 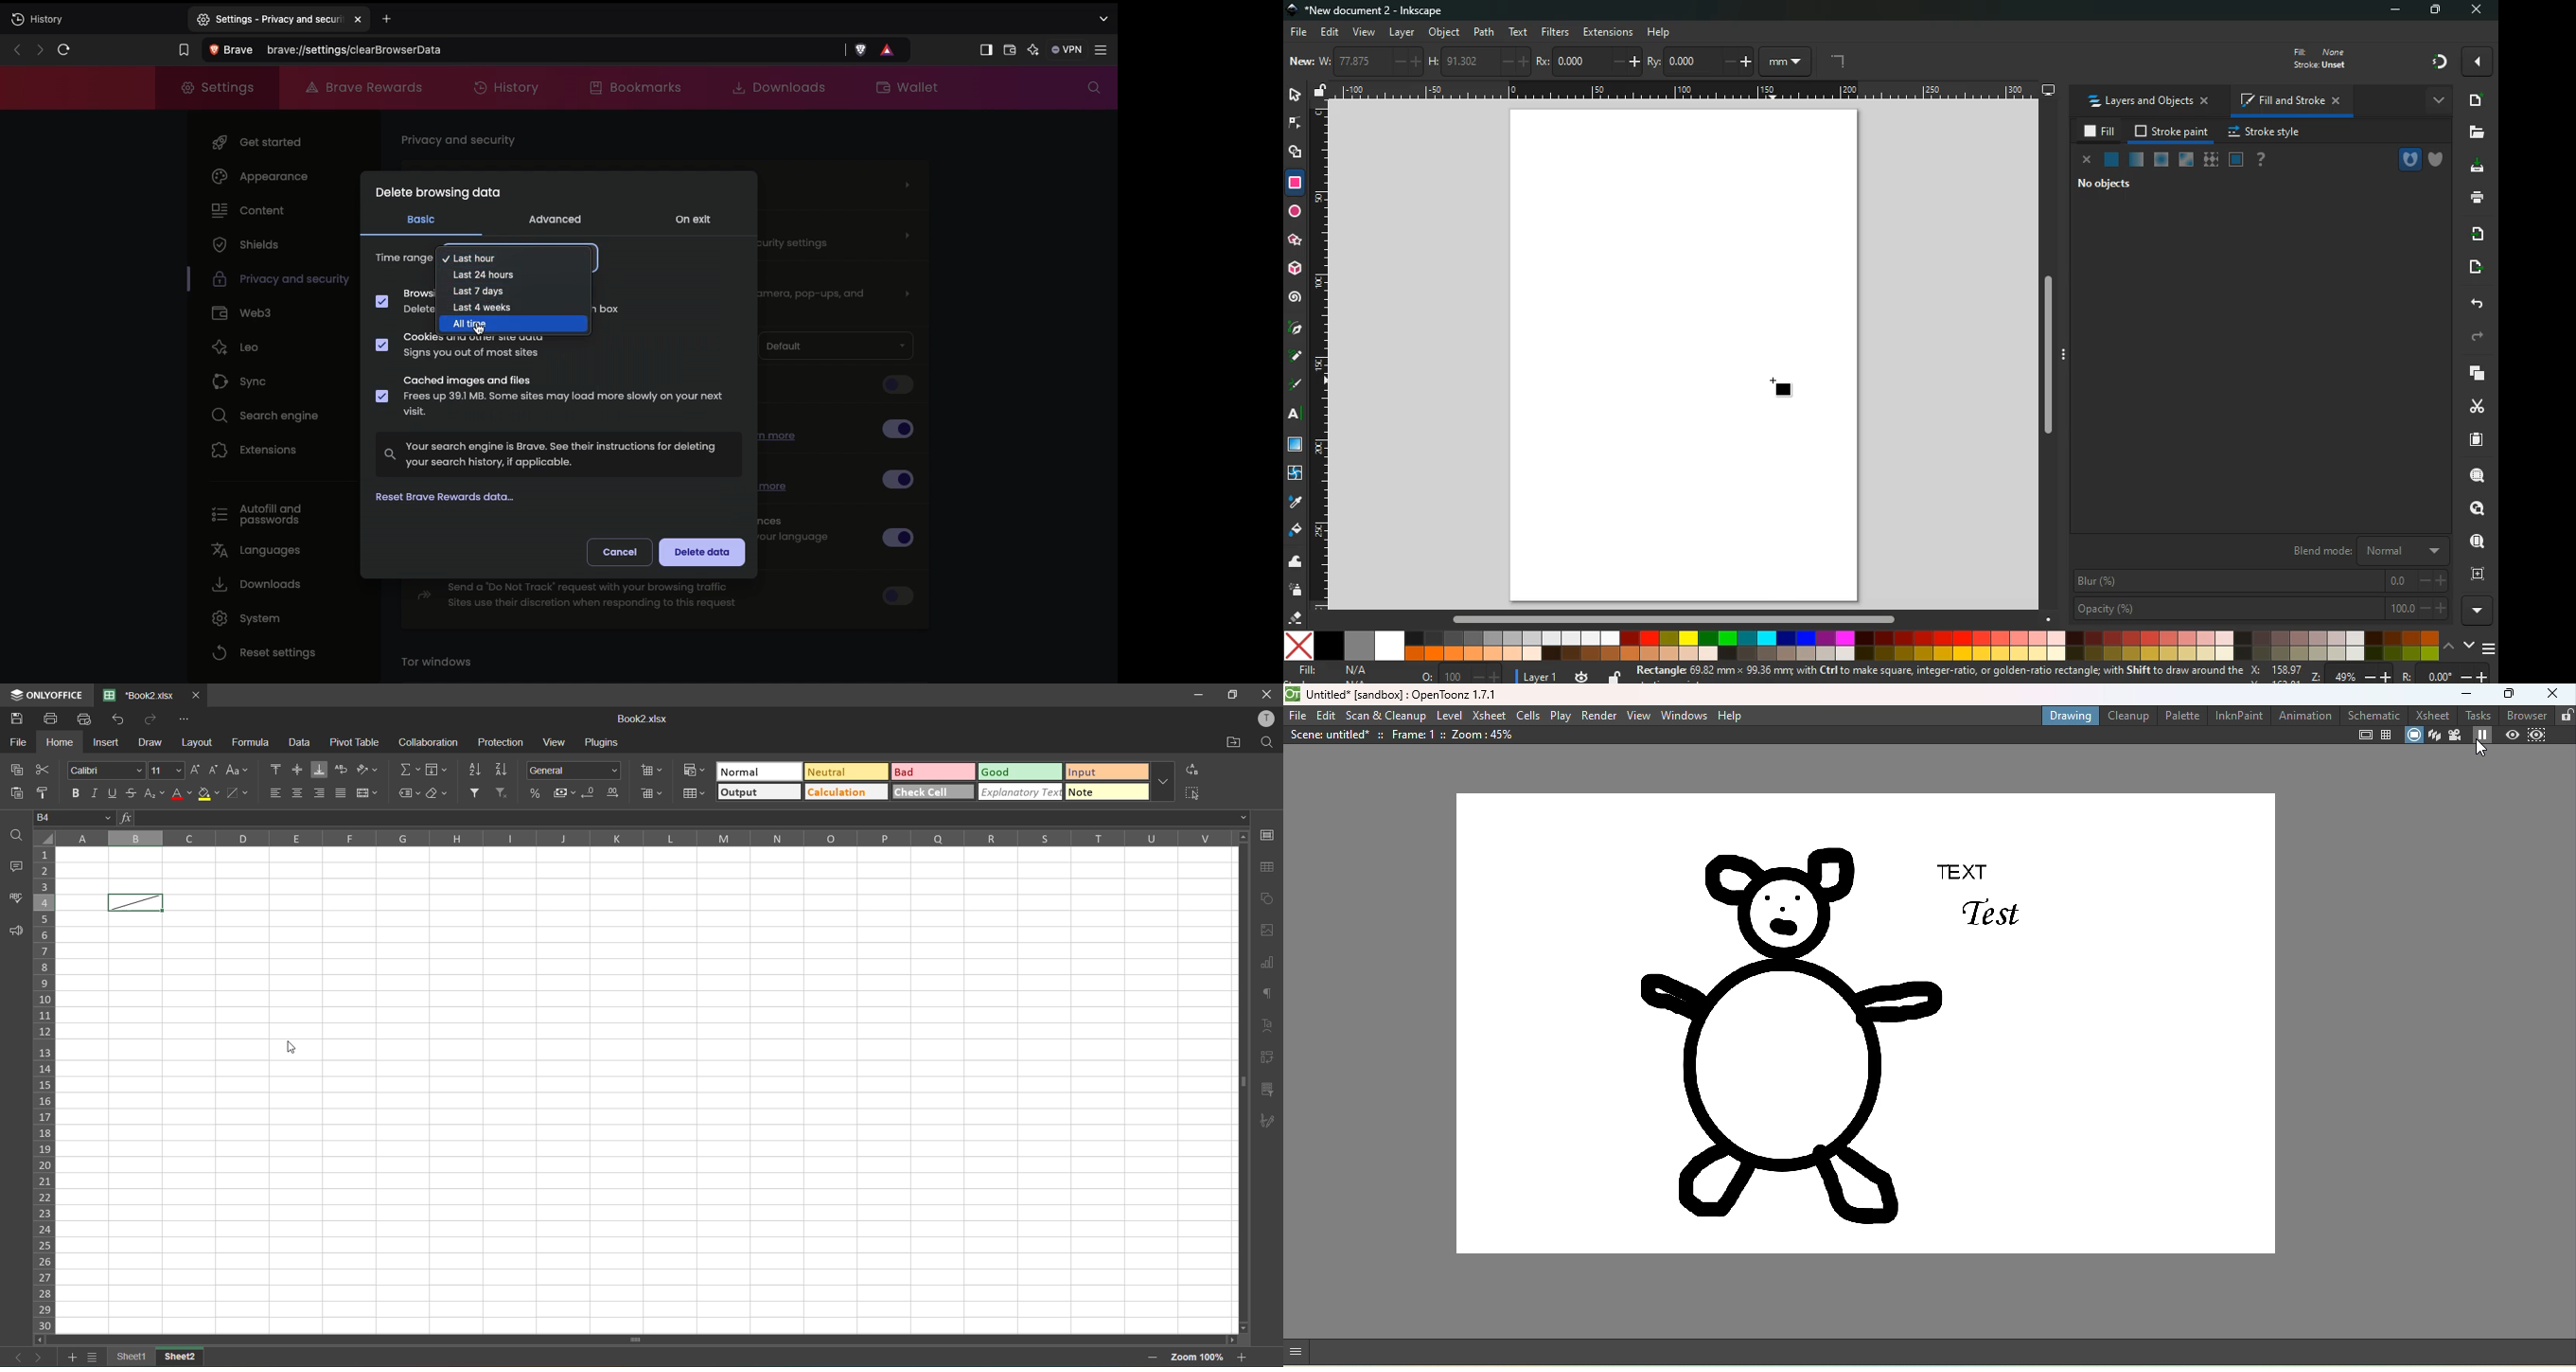 What do you see at coordinates (674, 817) in the screenshot?
I see `formula bar` at bounding box center [674, 817].